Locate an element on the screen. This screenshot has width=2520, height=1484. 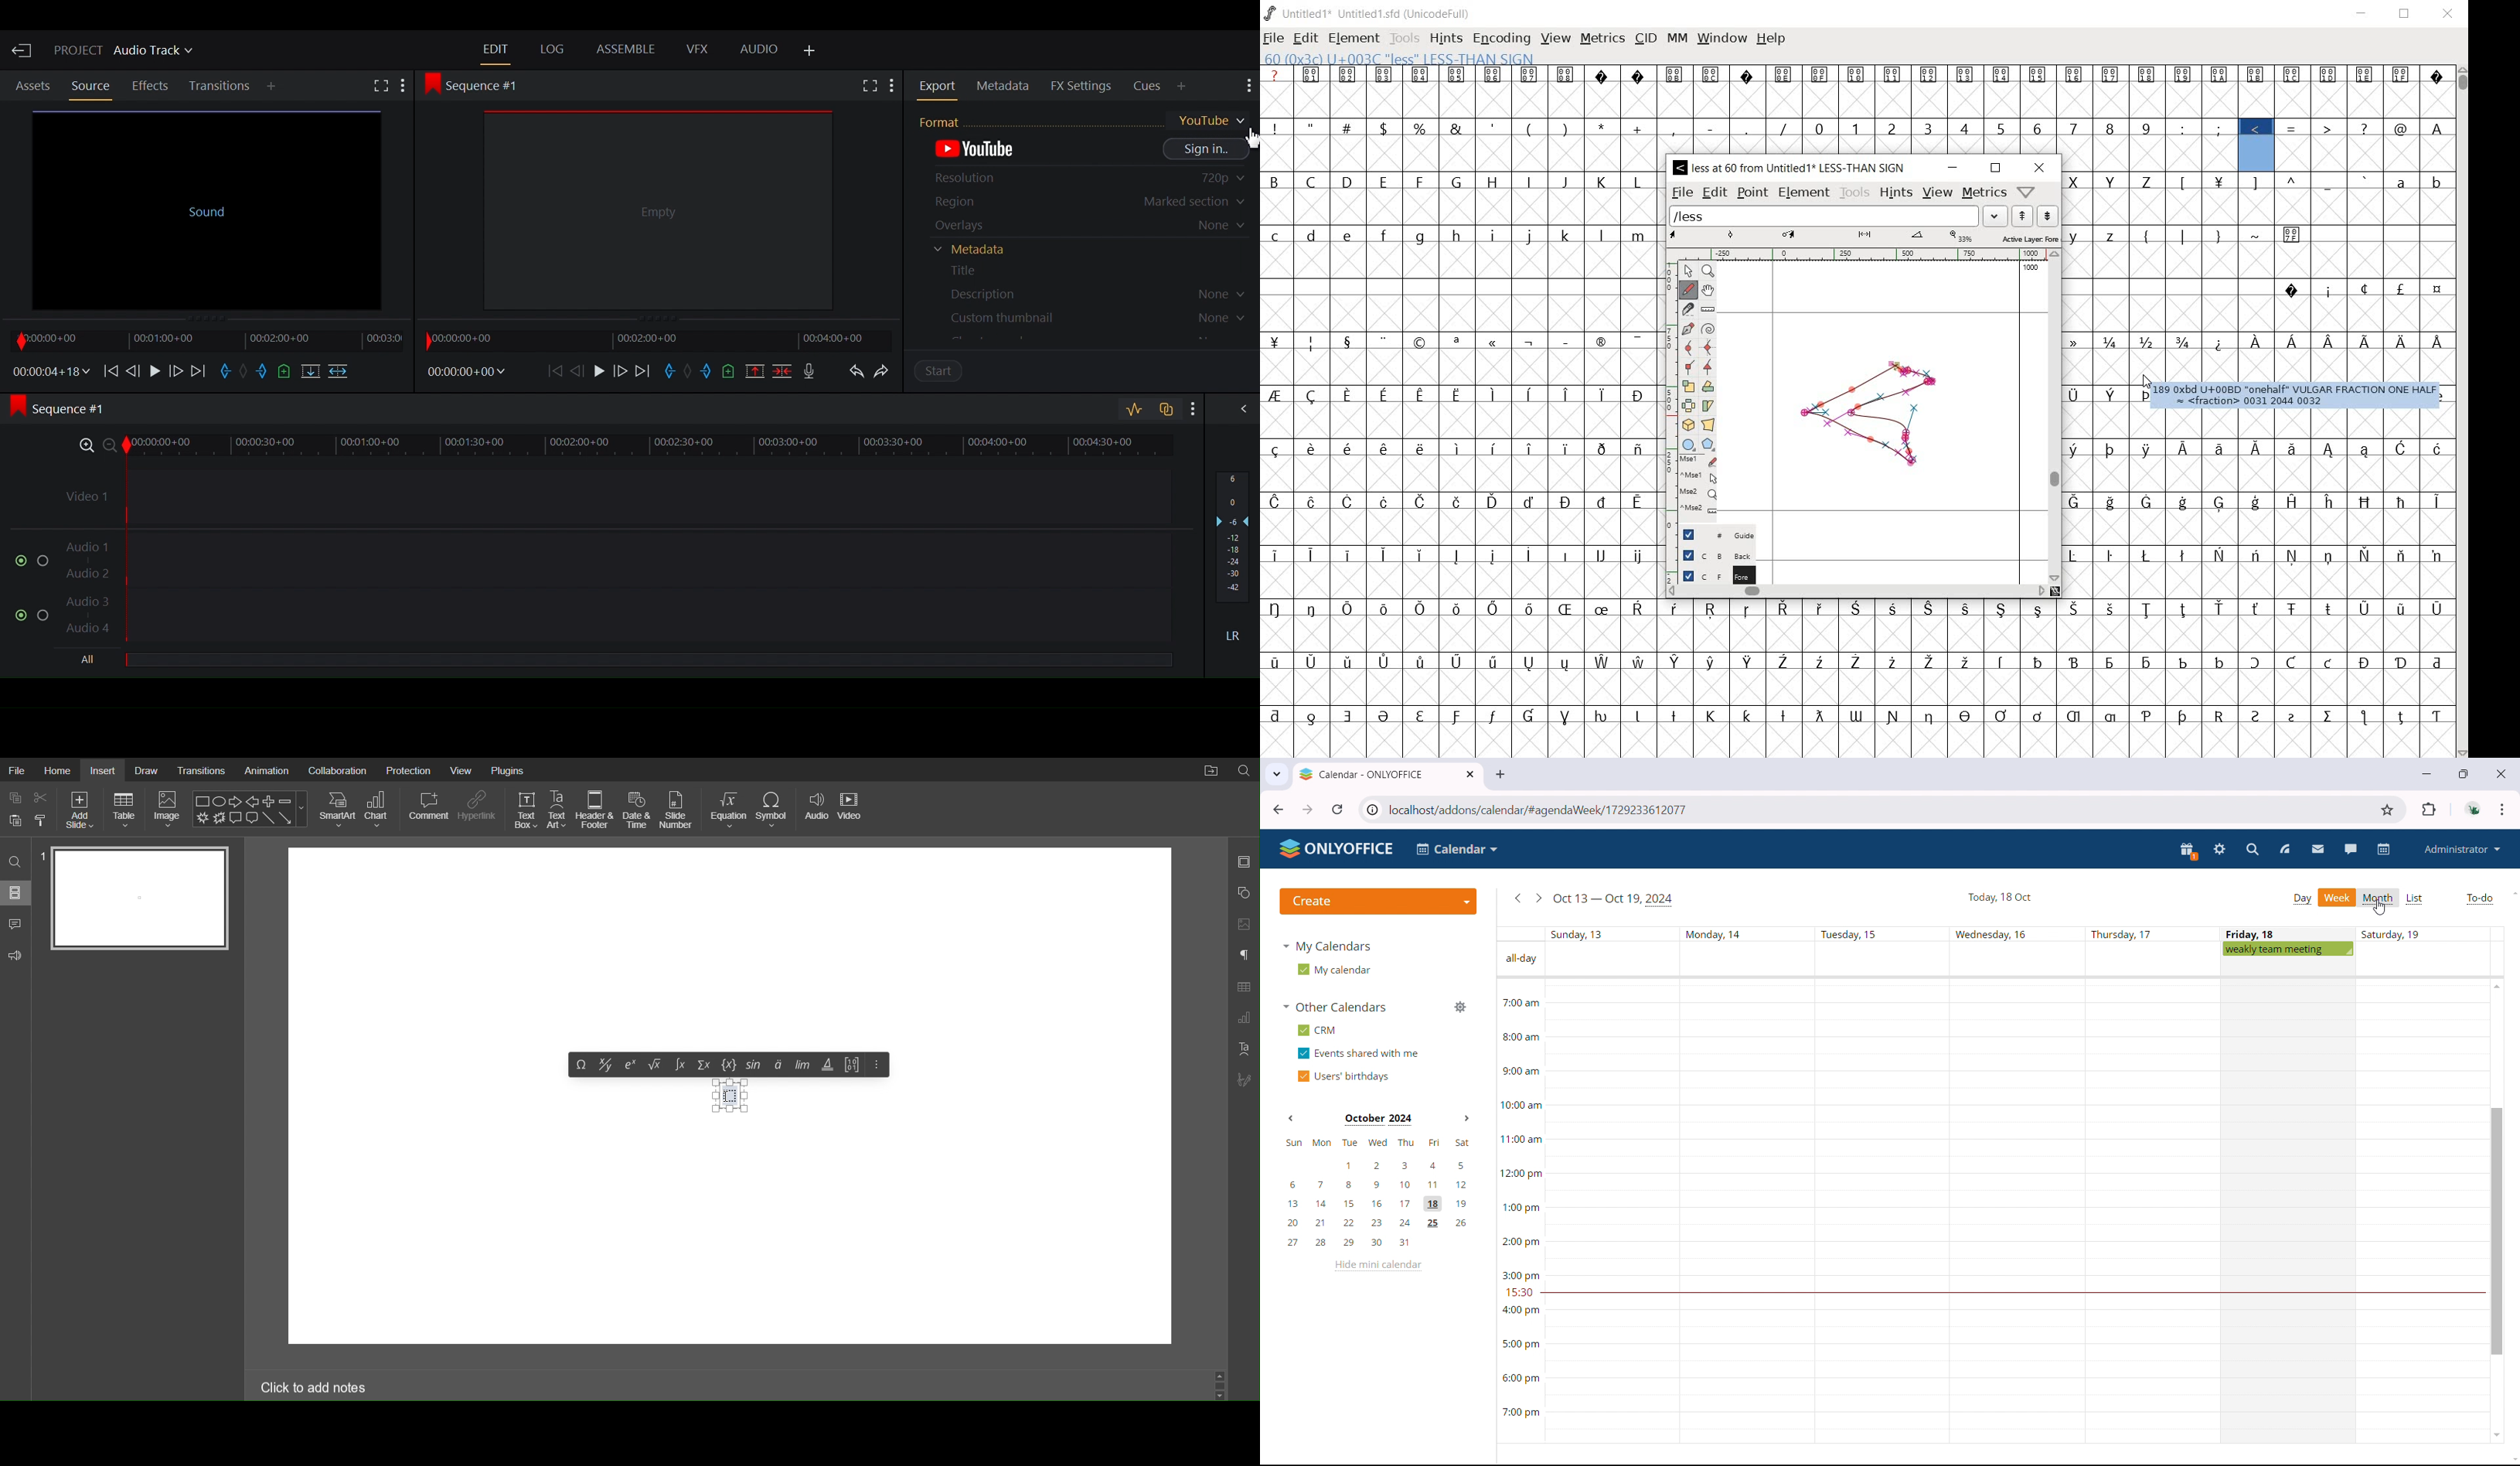
edit is located at coordinates (1713, 193).